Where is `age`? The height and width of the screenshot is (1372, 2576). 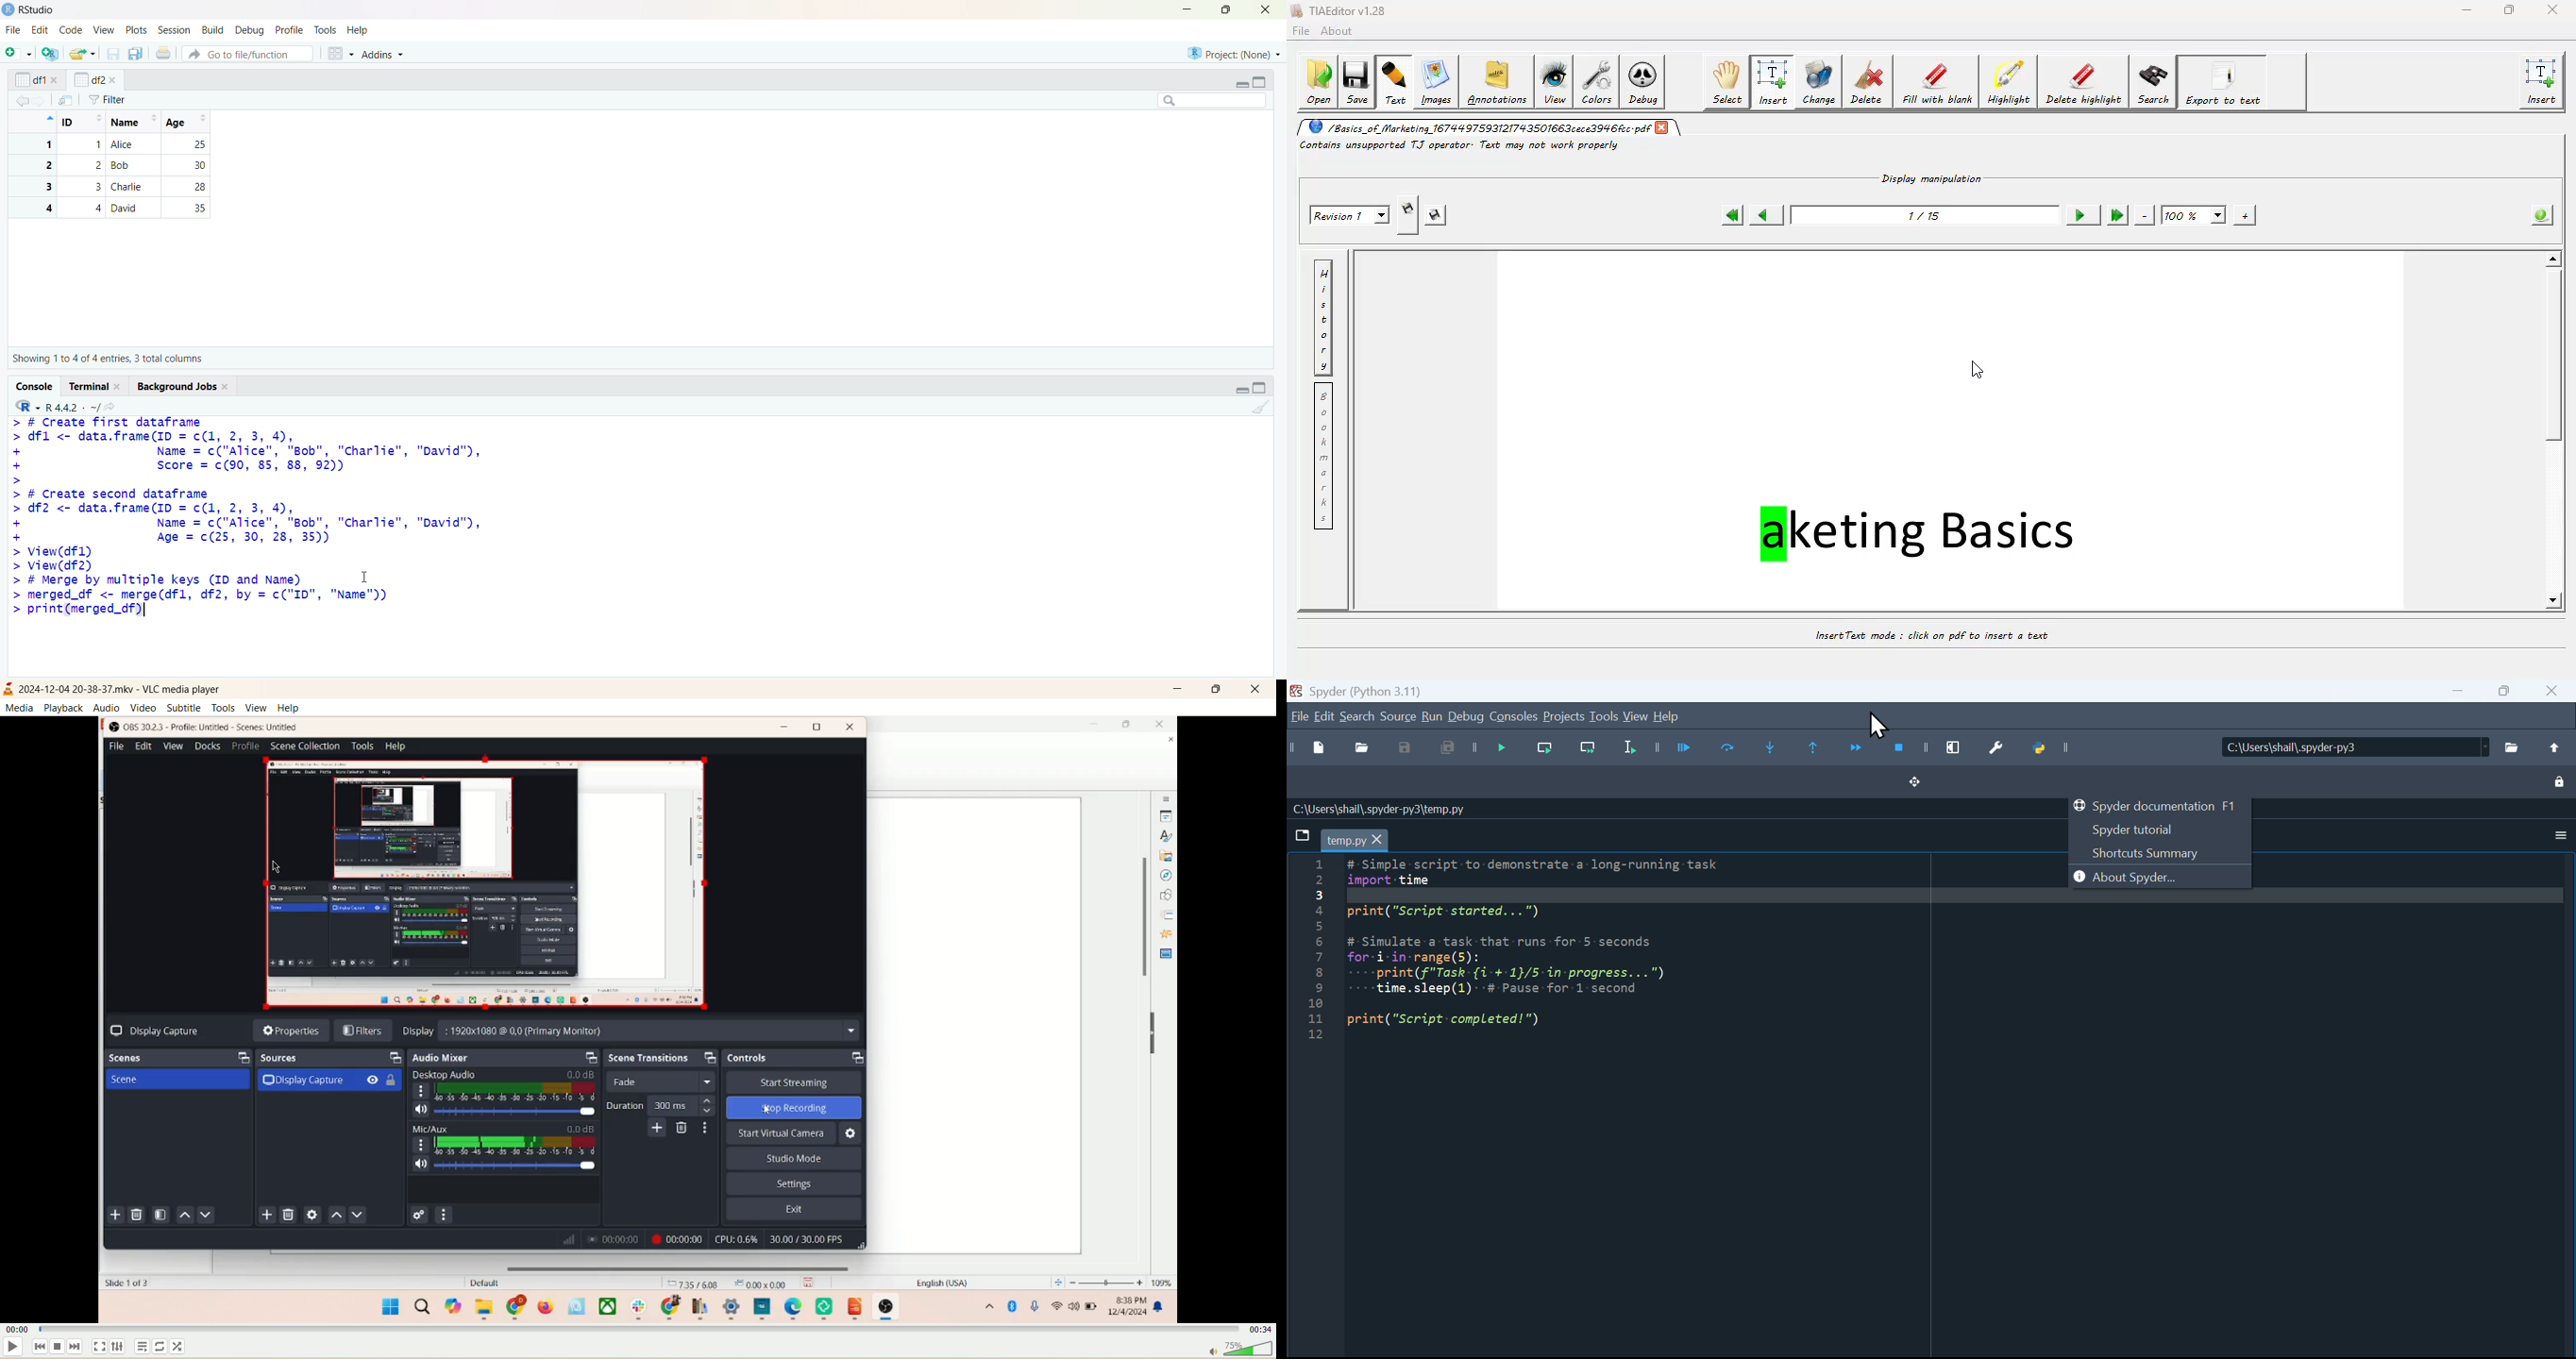 age is located at coordinates (189, 122).